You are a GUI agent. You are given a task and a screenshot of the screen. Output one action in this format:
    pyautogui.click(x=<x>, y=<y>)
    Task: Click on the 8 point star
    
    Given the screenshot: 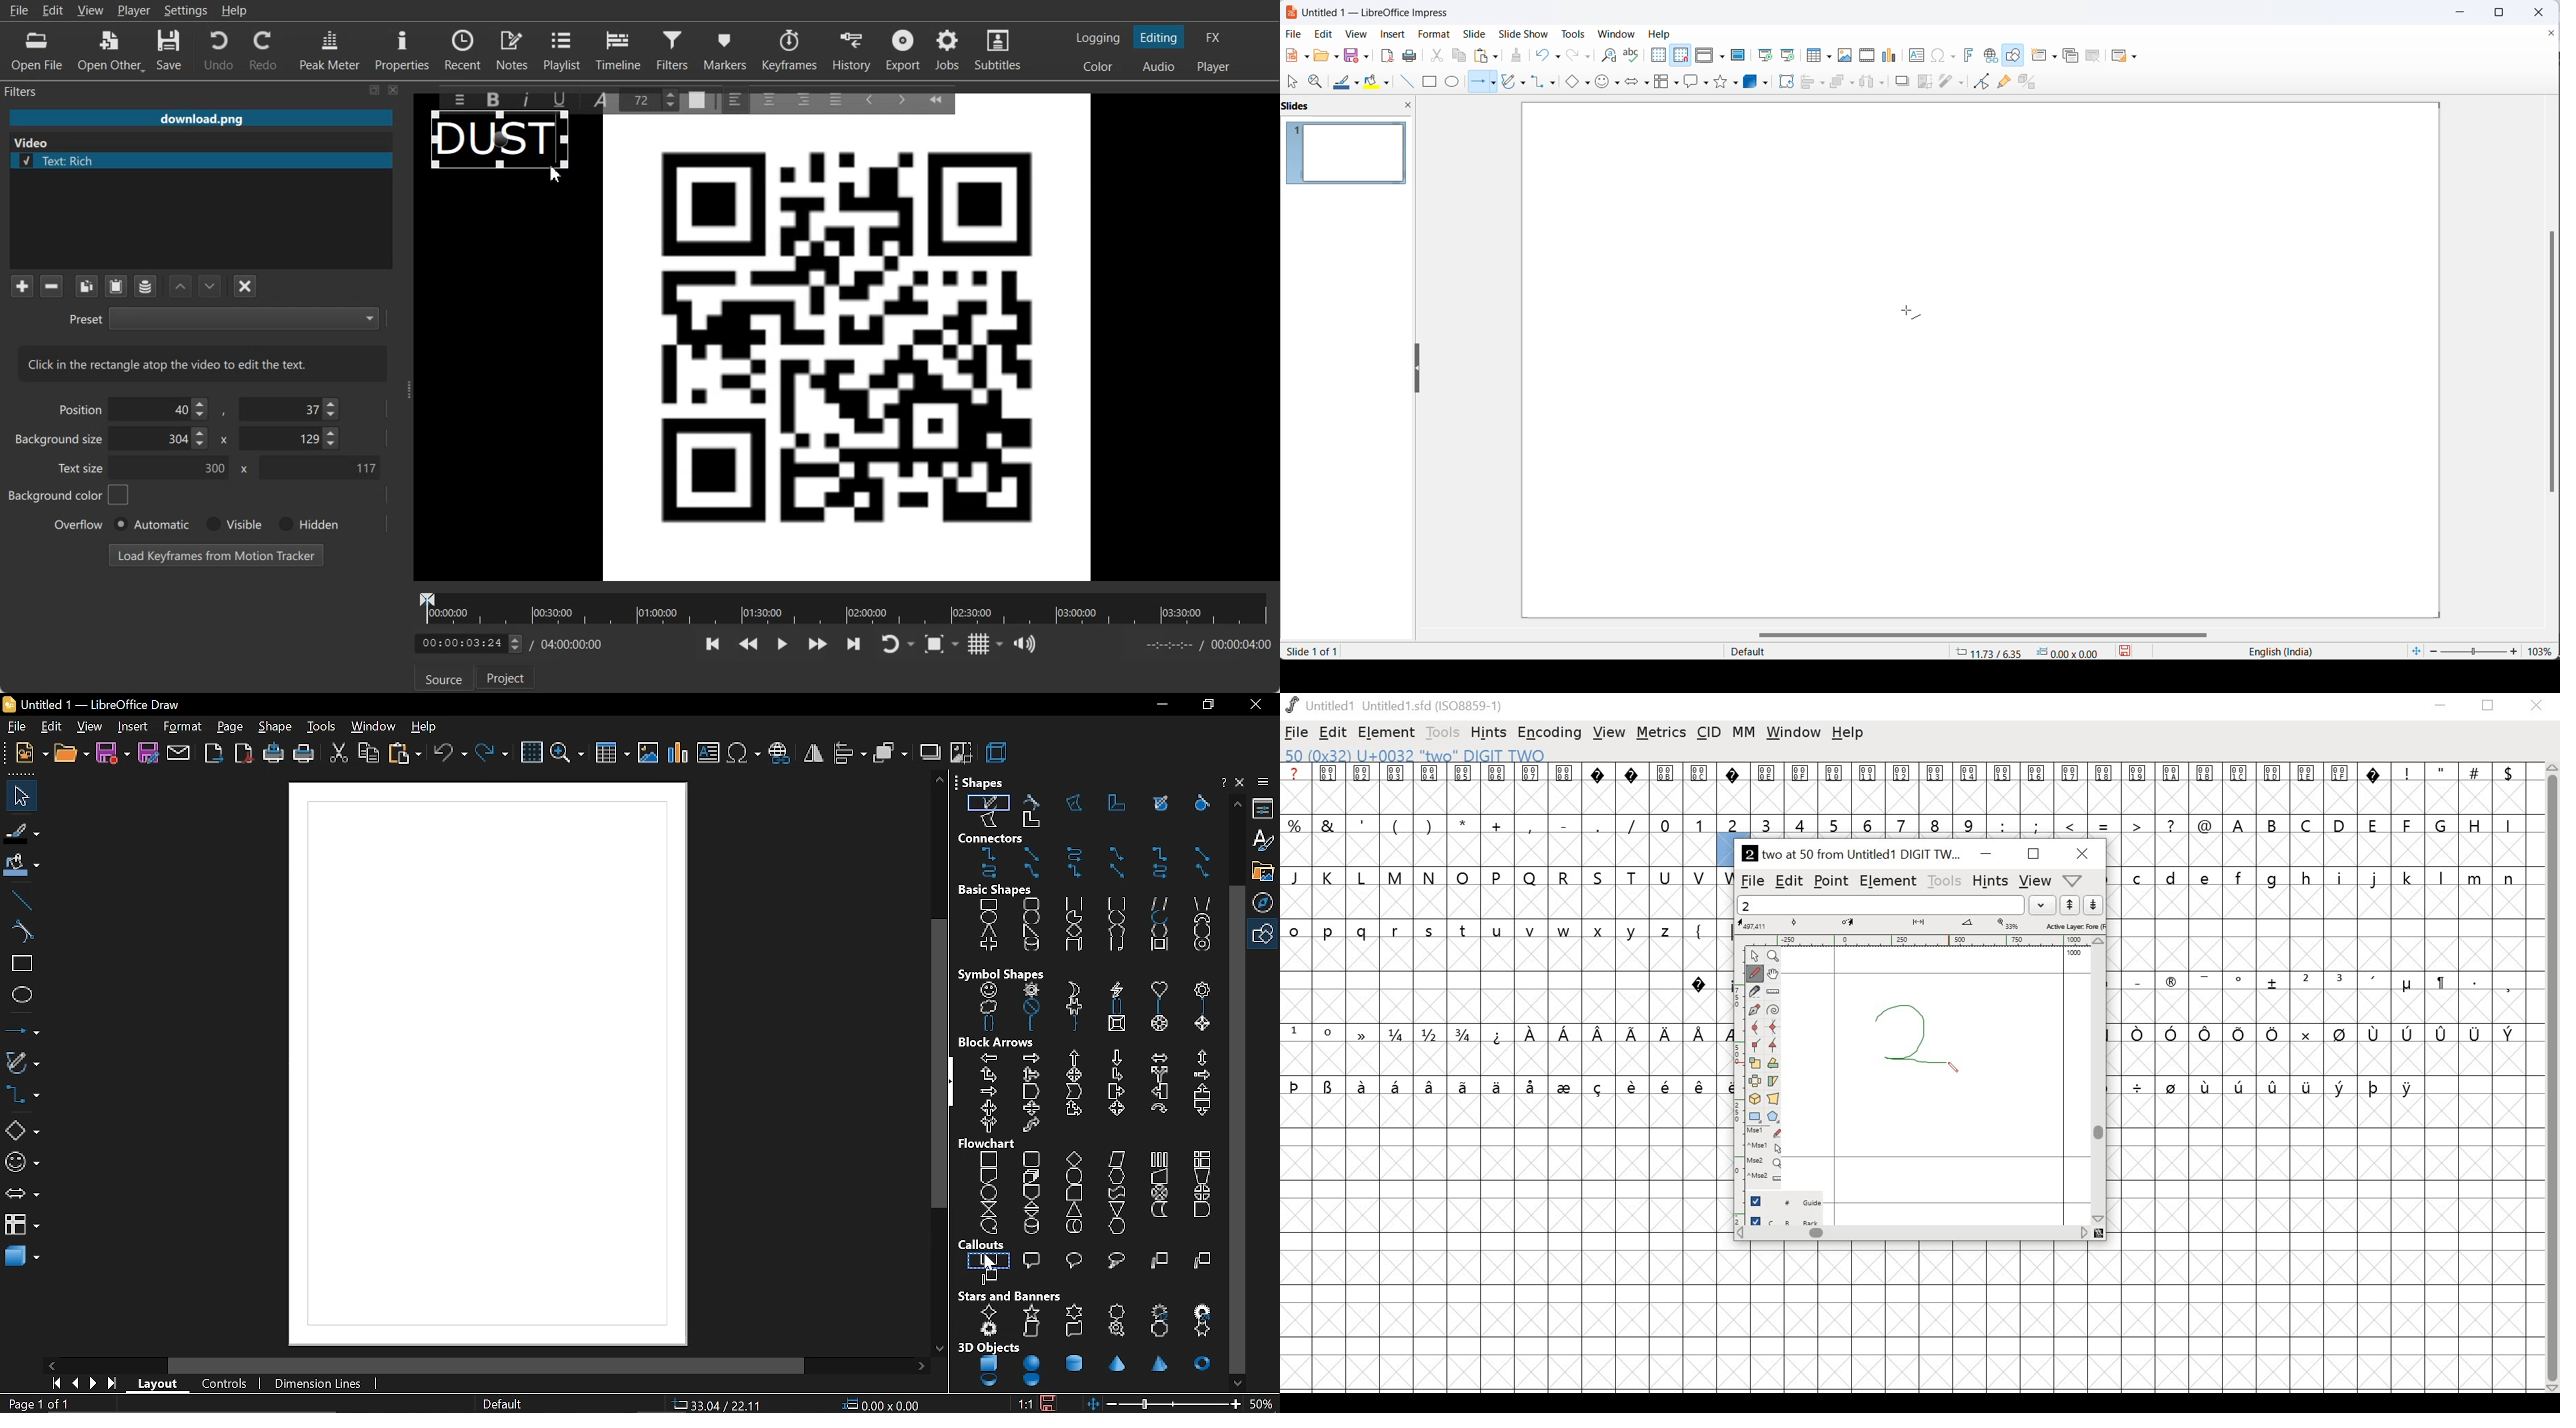 What is the action you would take?
    pyautogui.click(x=1117, y=1310)
    